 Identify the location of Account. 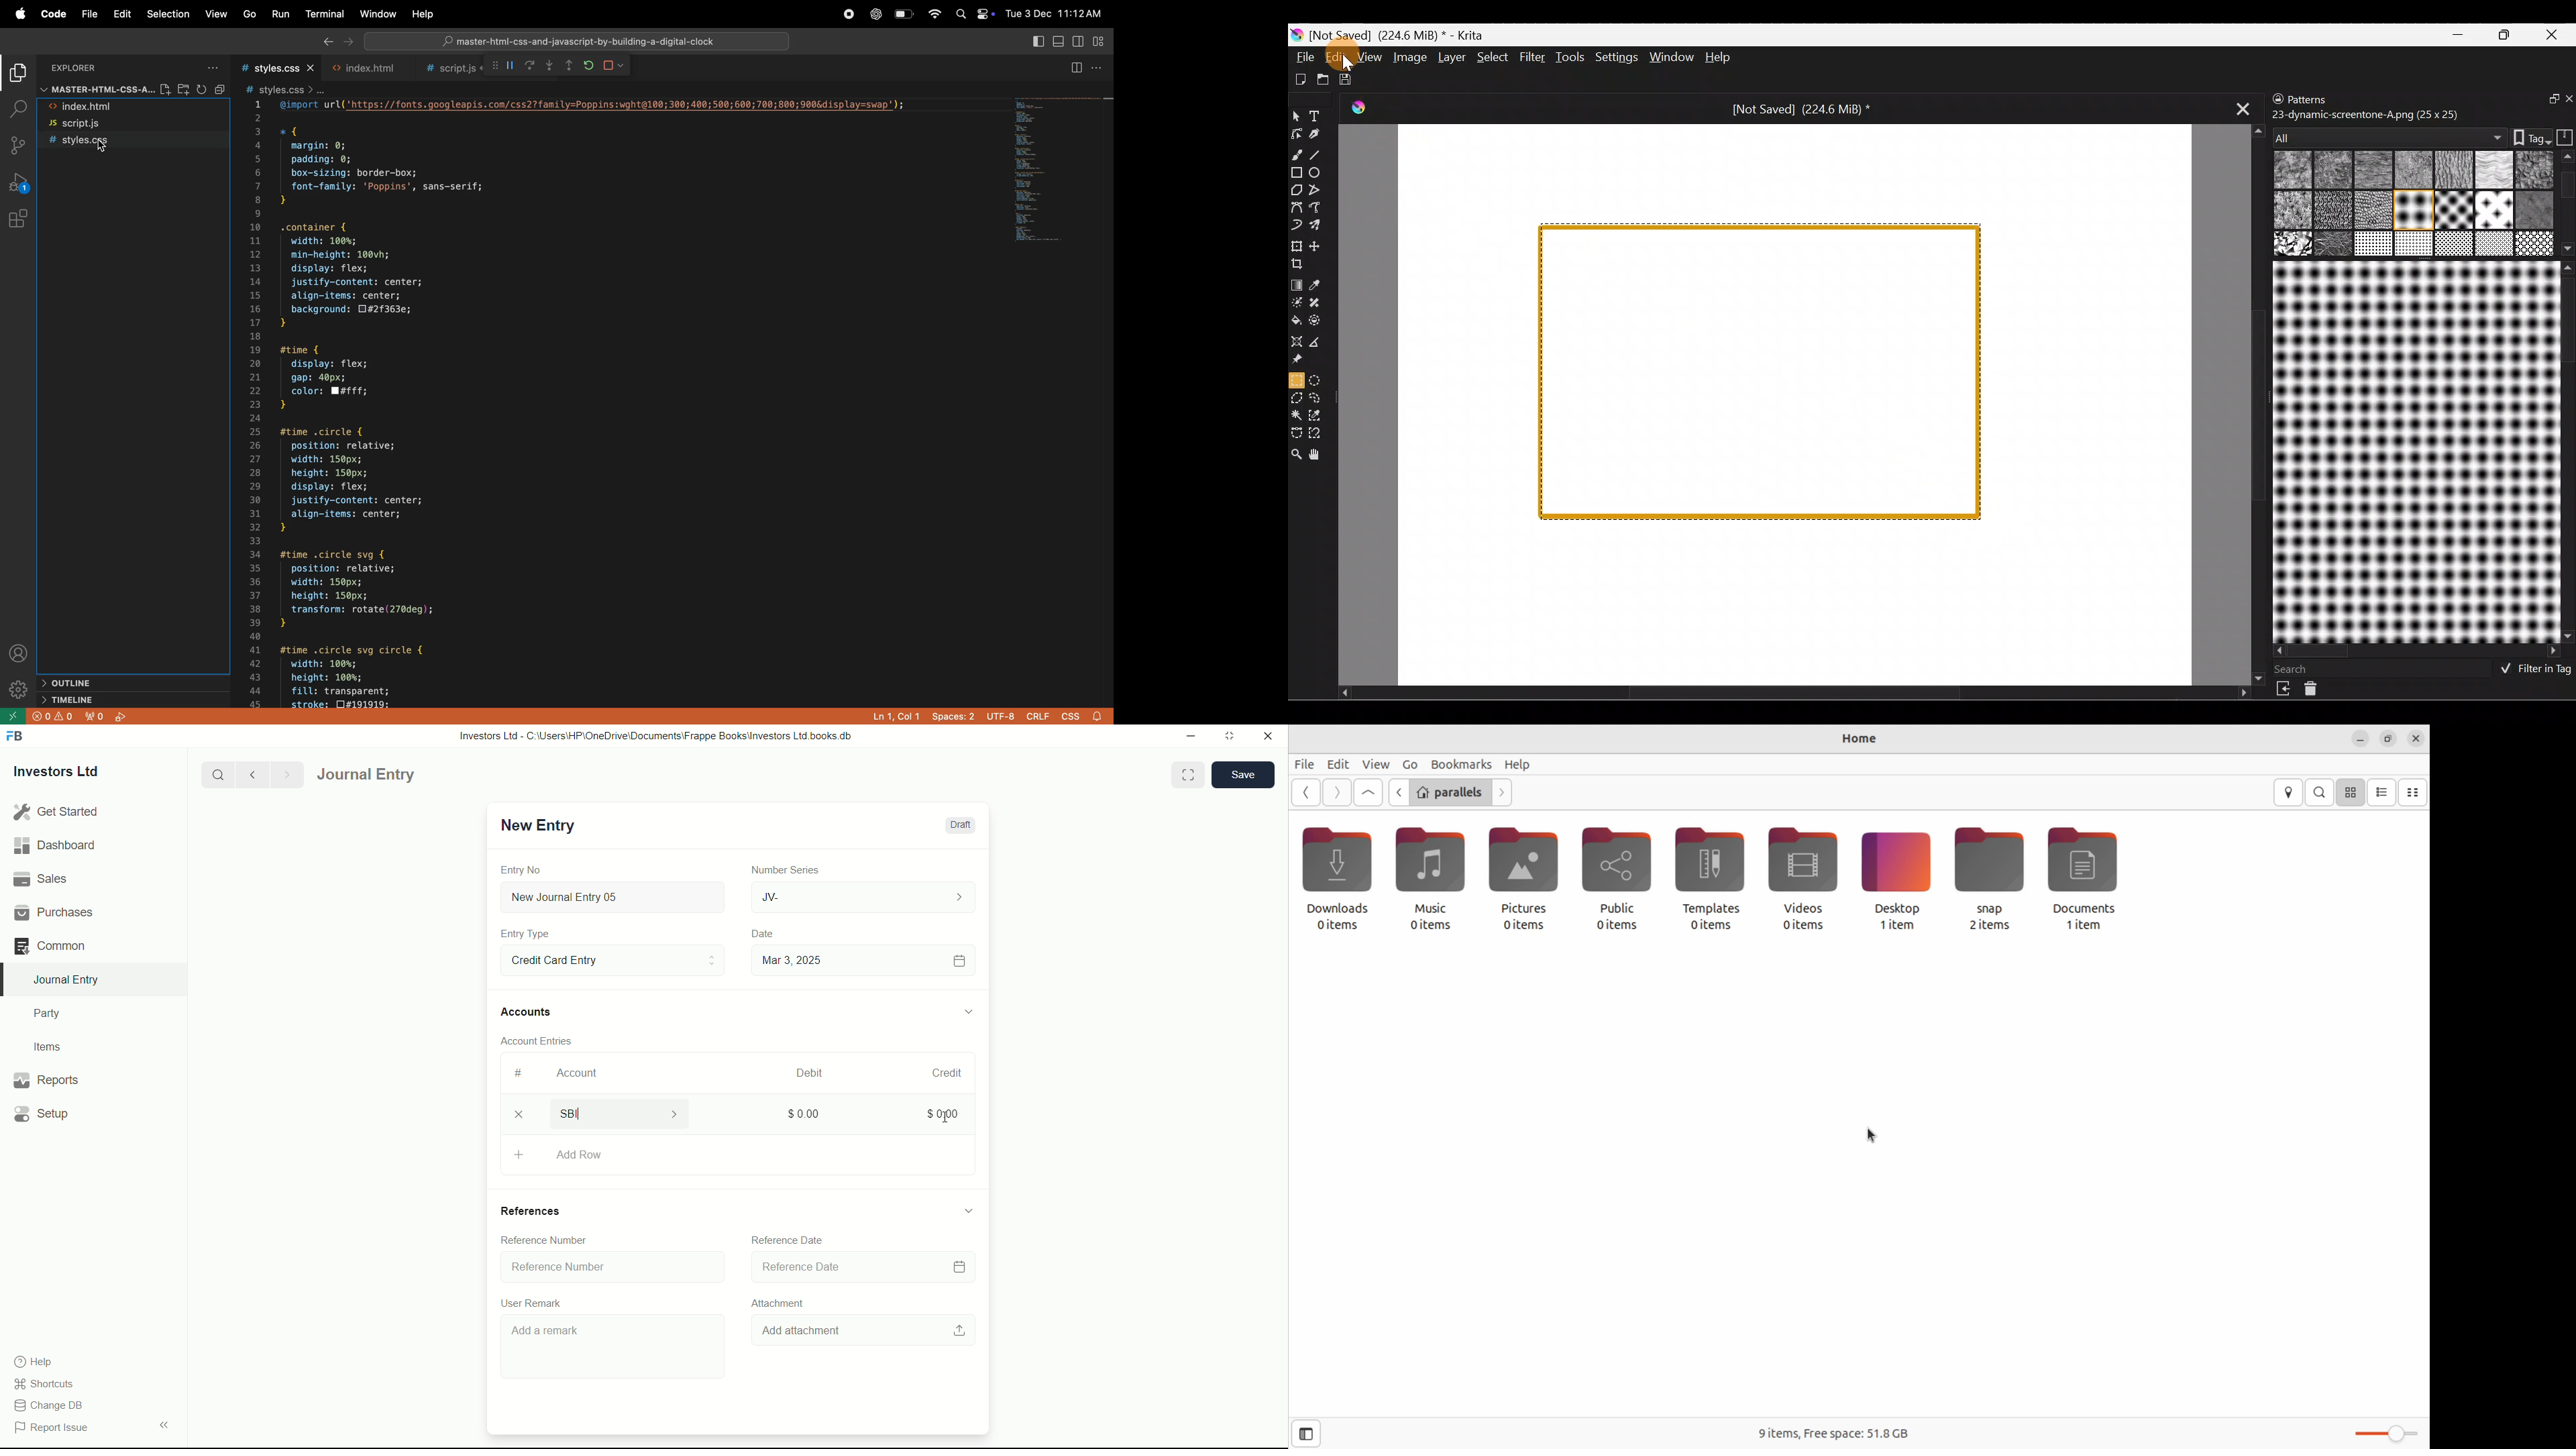
(578, 1073).